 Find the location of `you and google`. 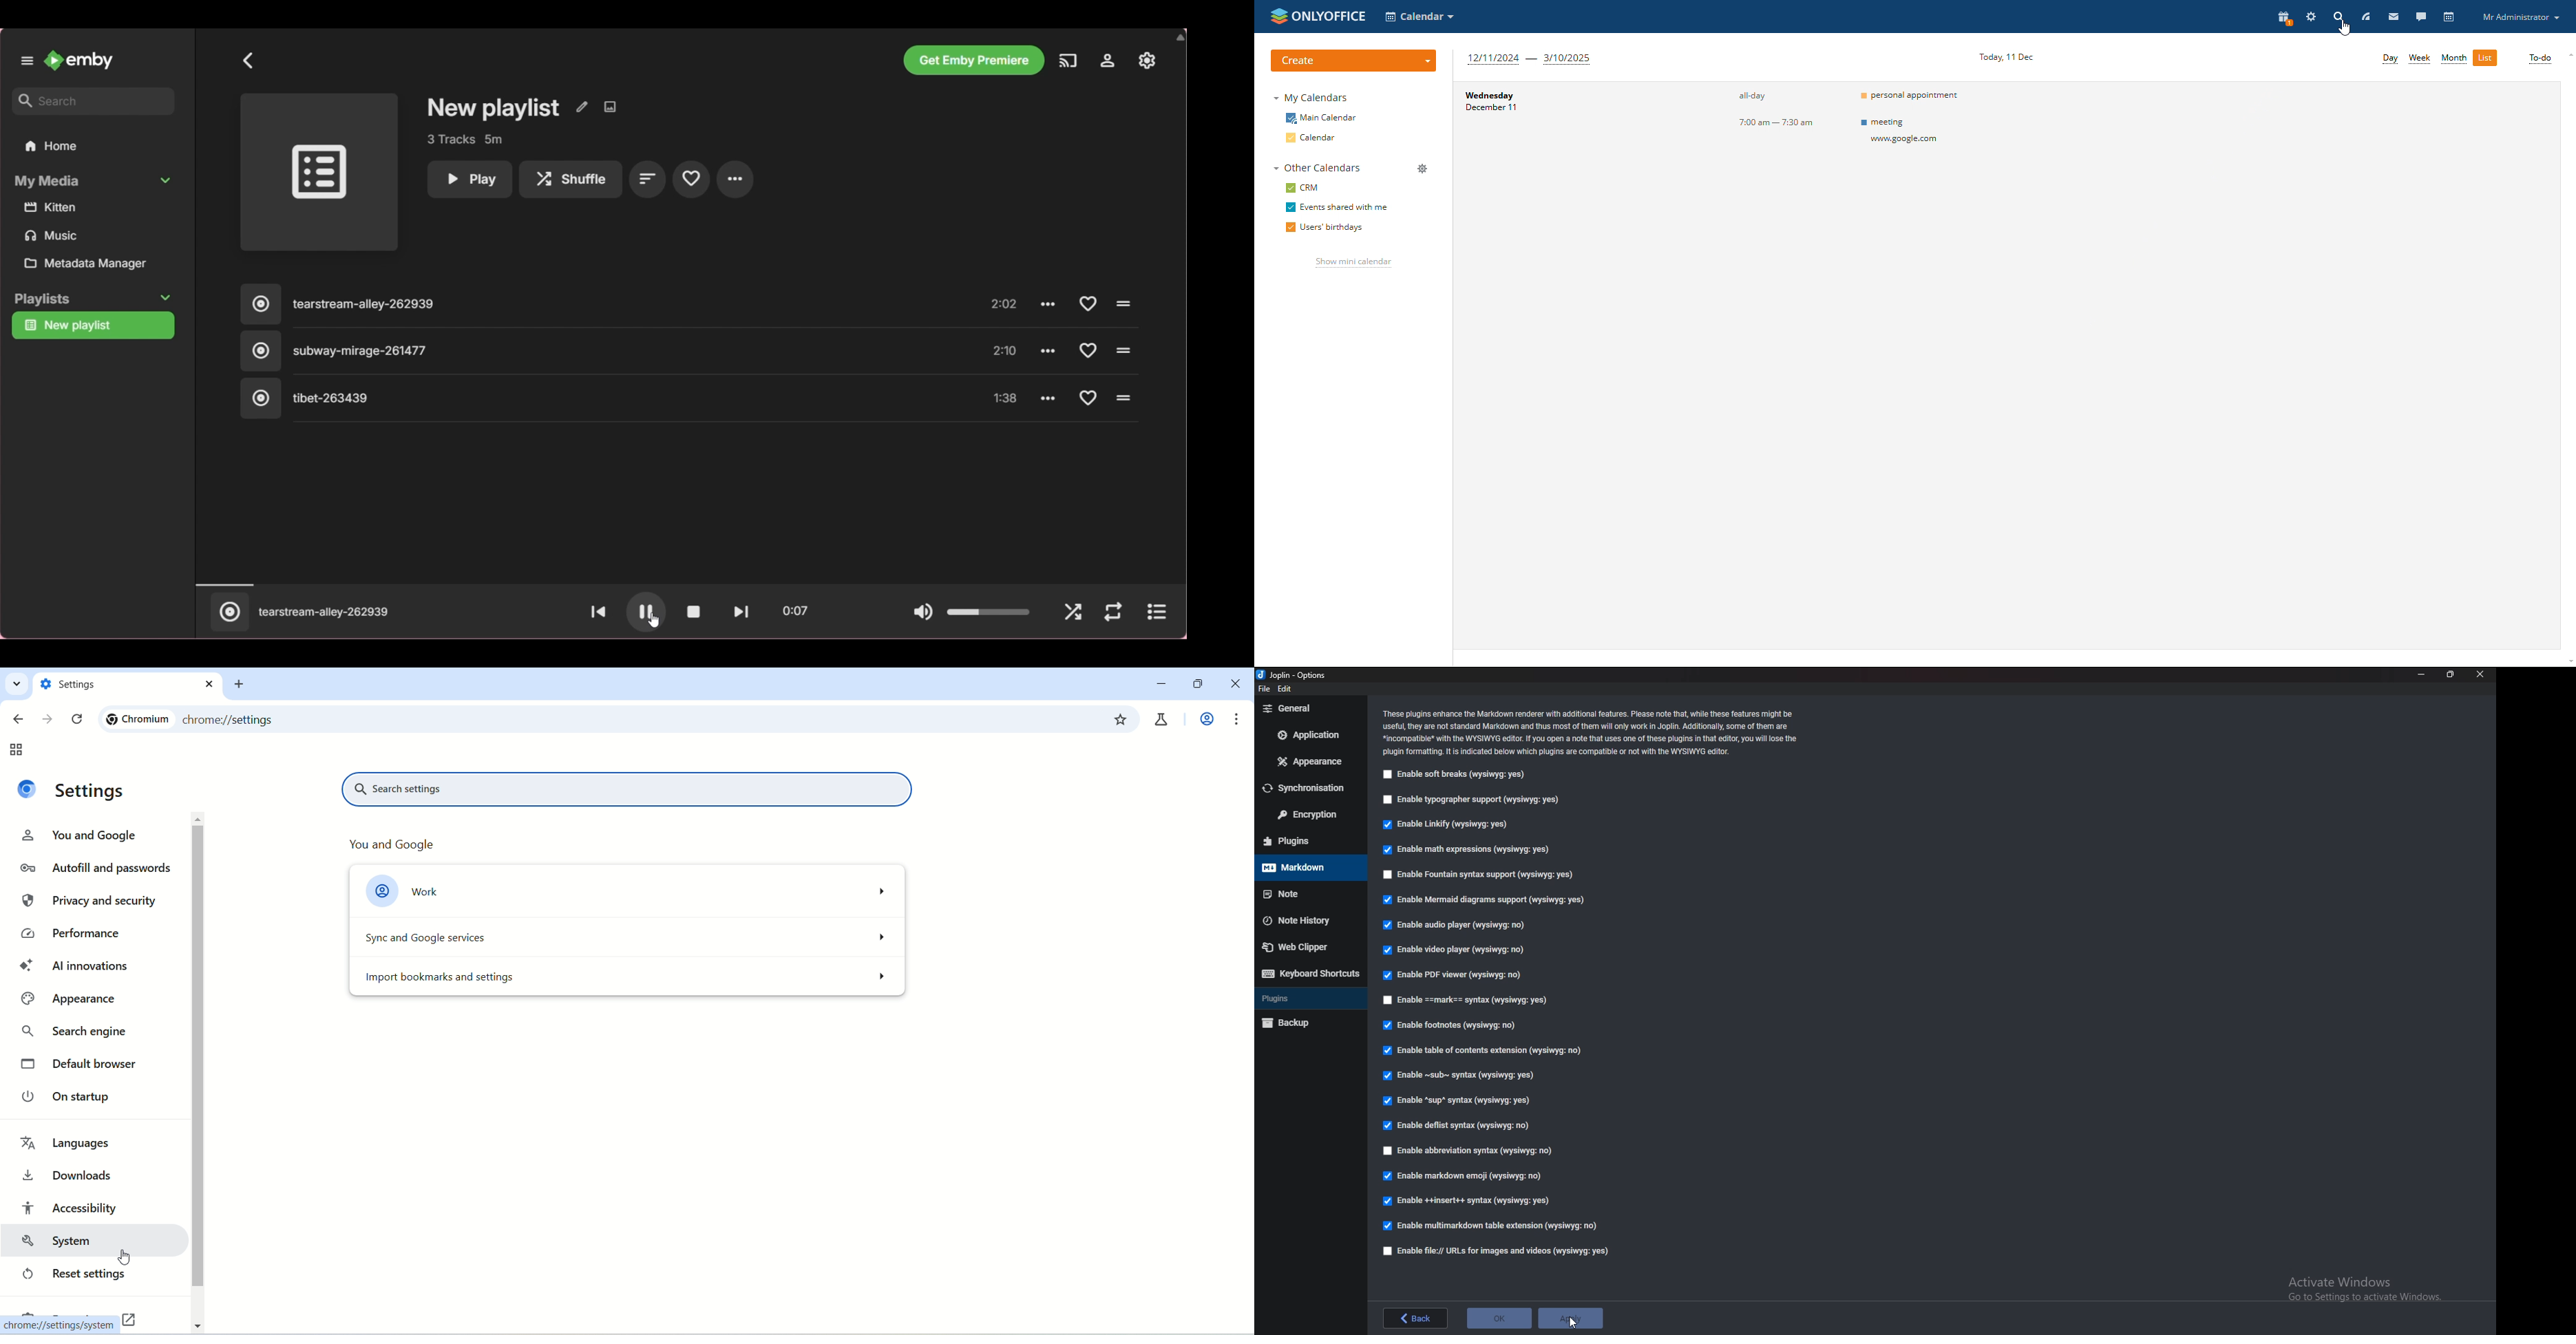

you and google is located at coordinates (387, 842).